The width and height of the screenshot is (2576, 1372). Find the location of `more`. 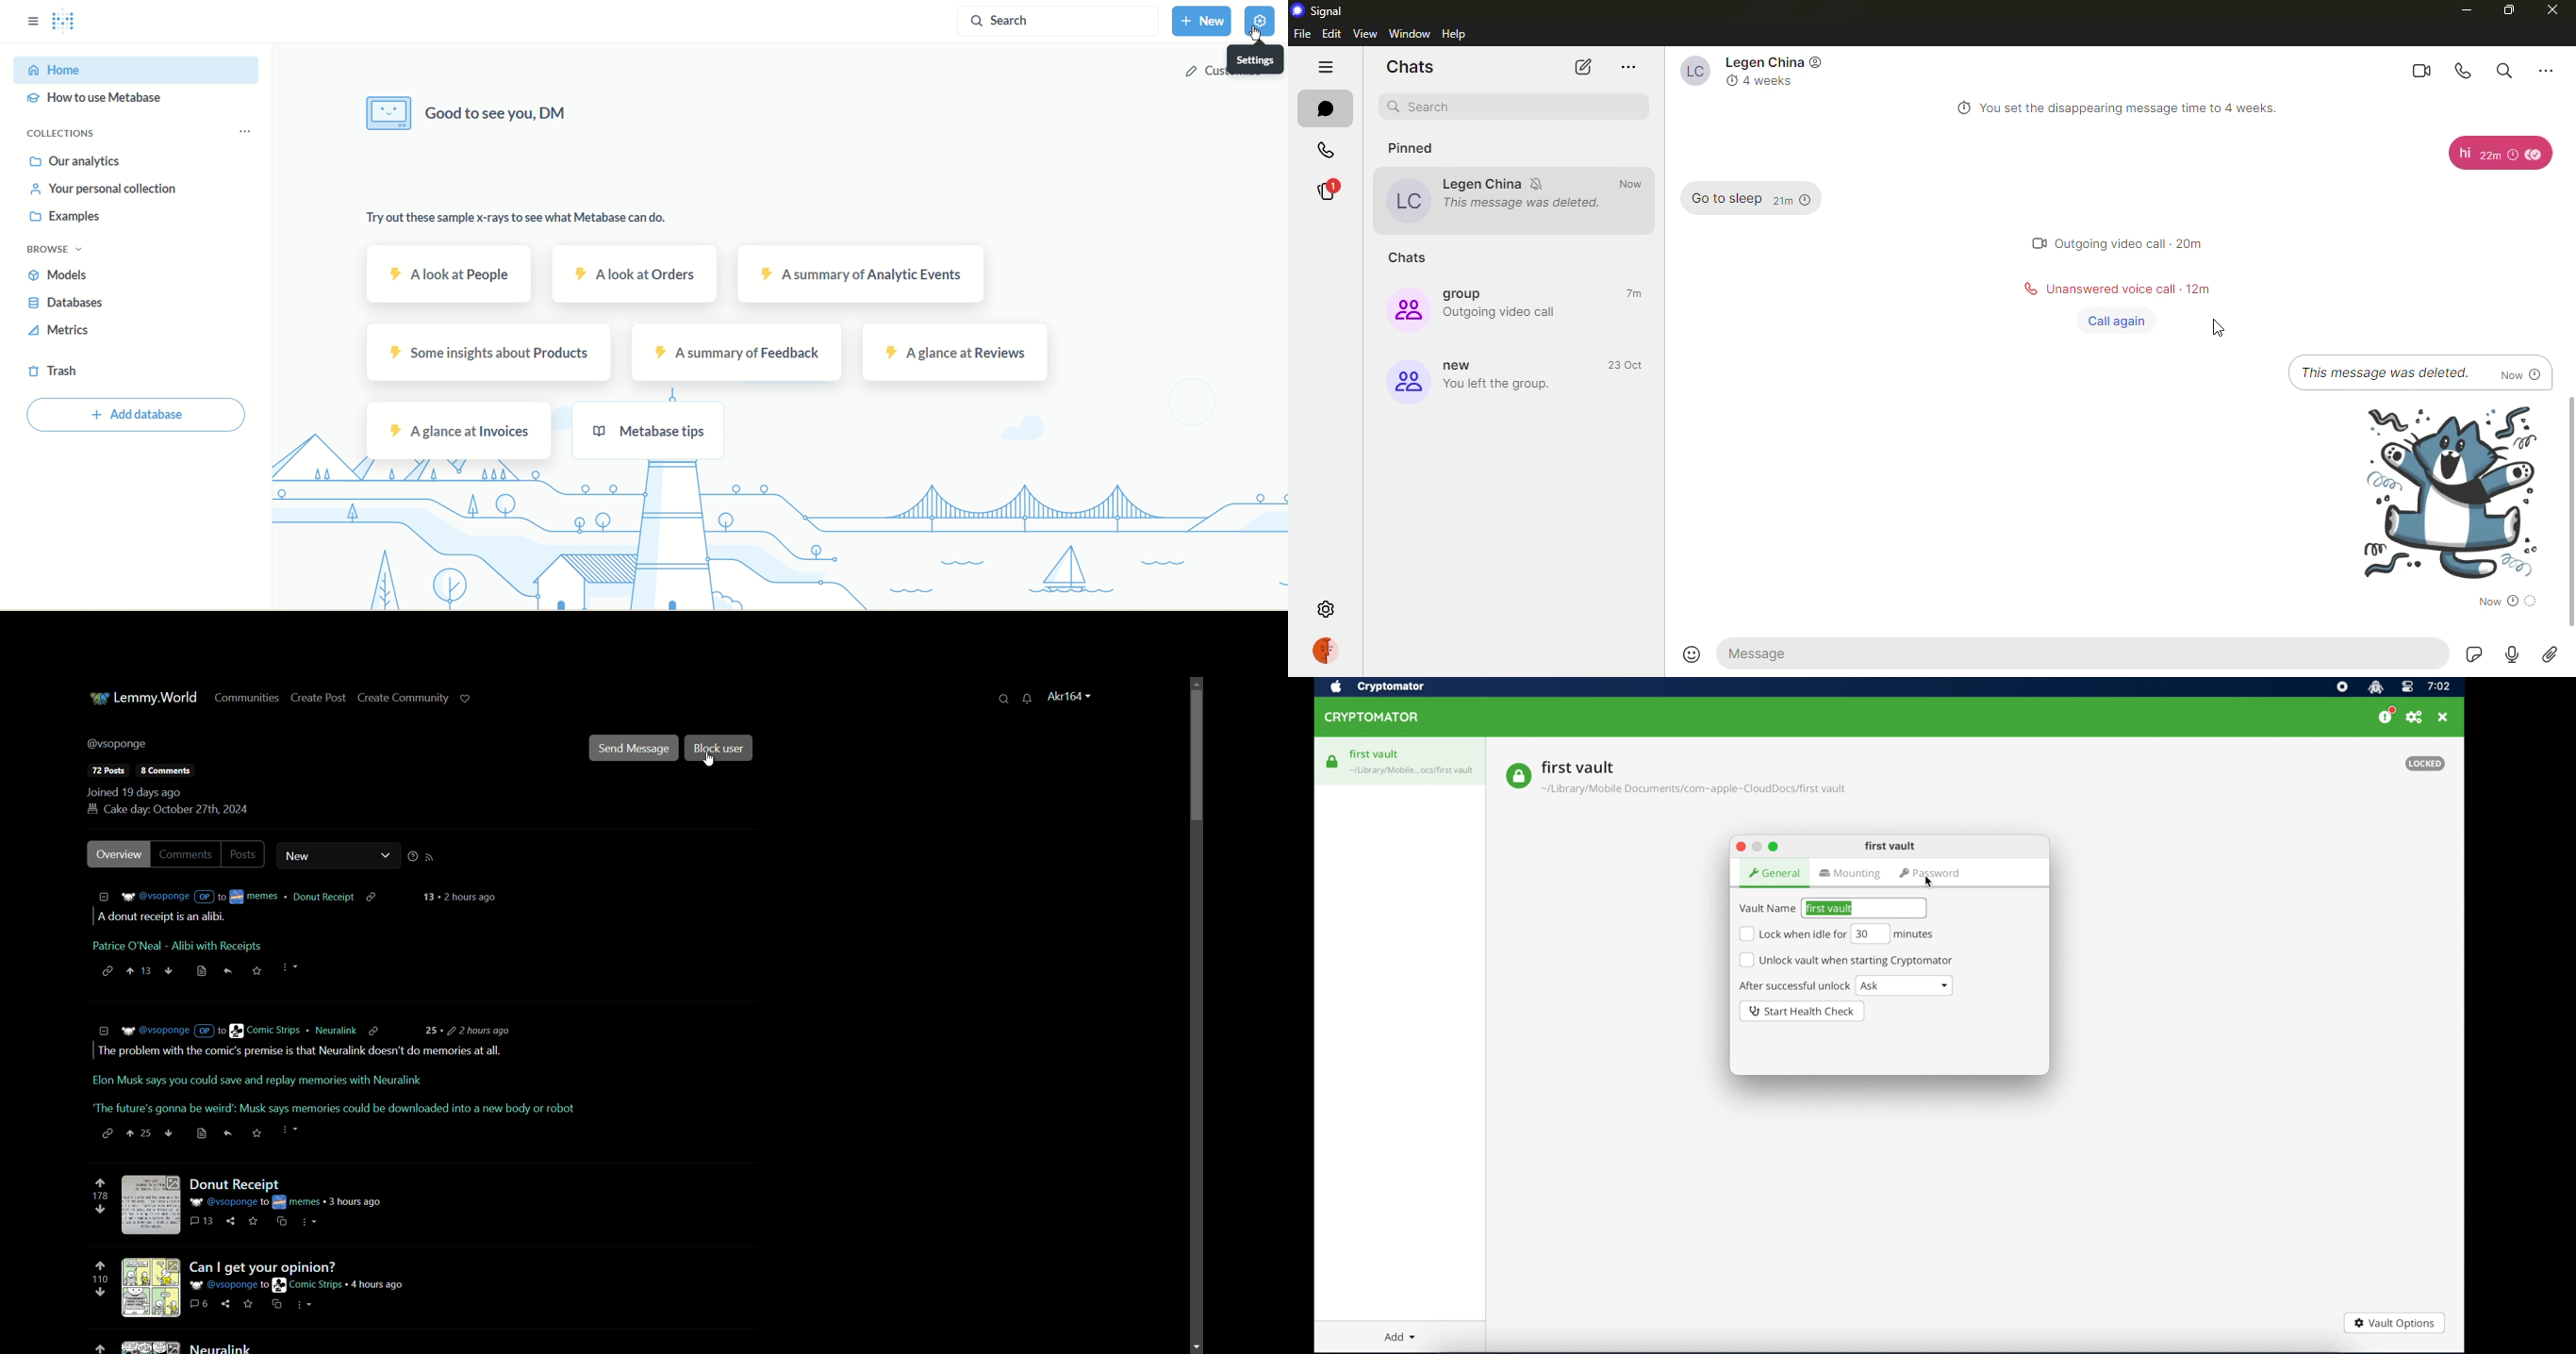

more is located at coordinates (293, 968).